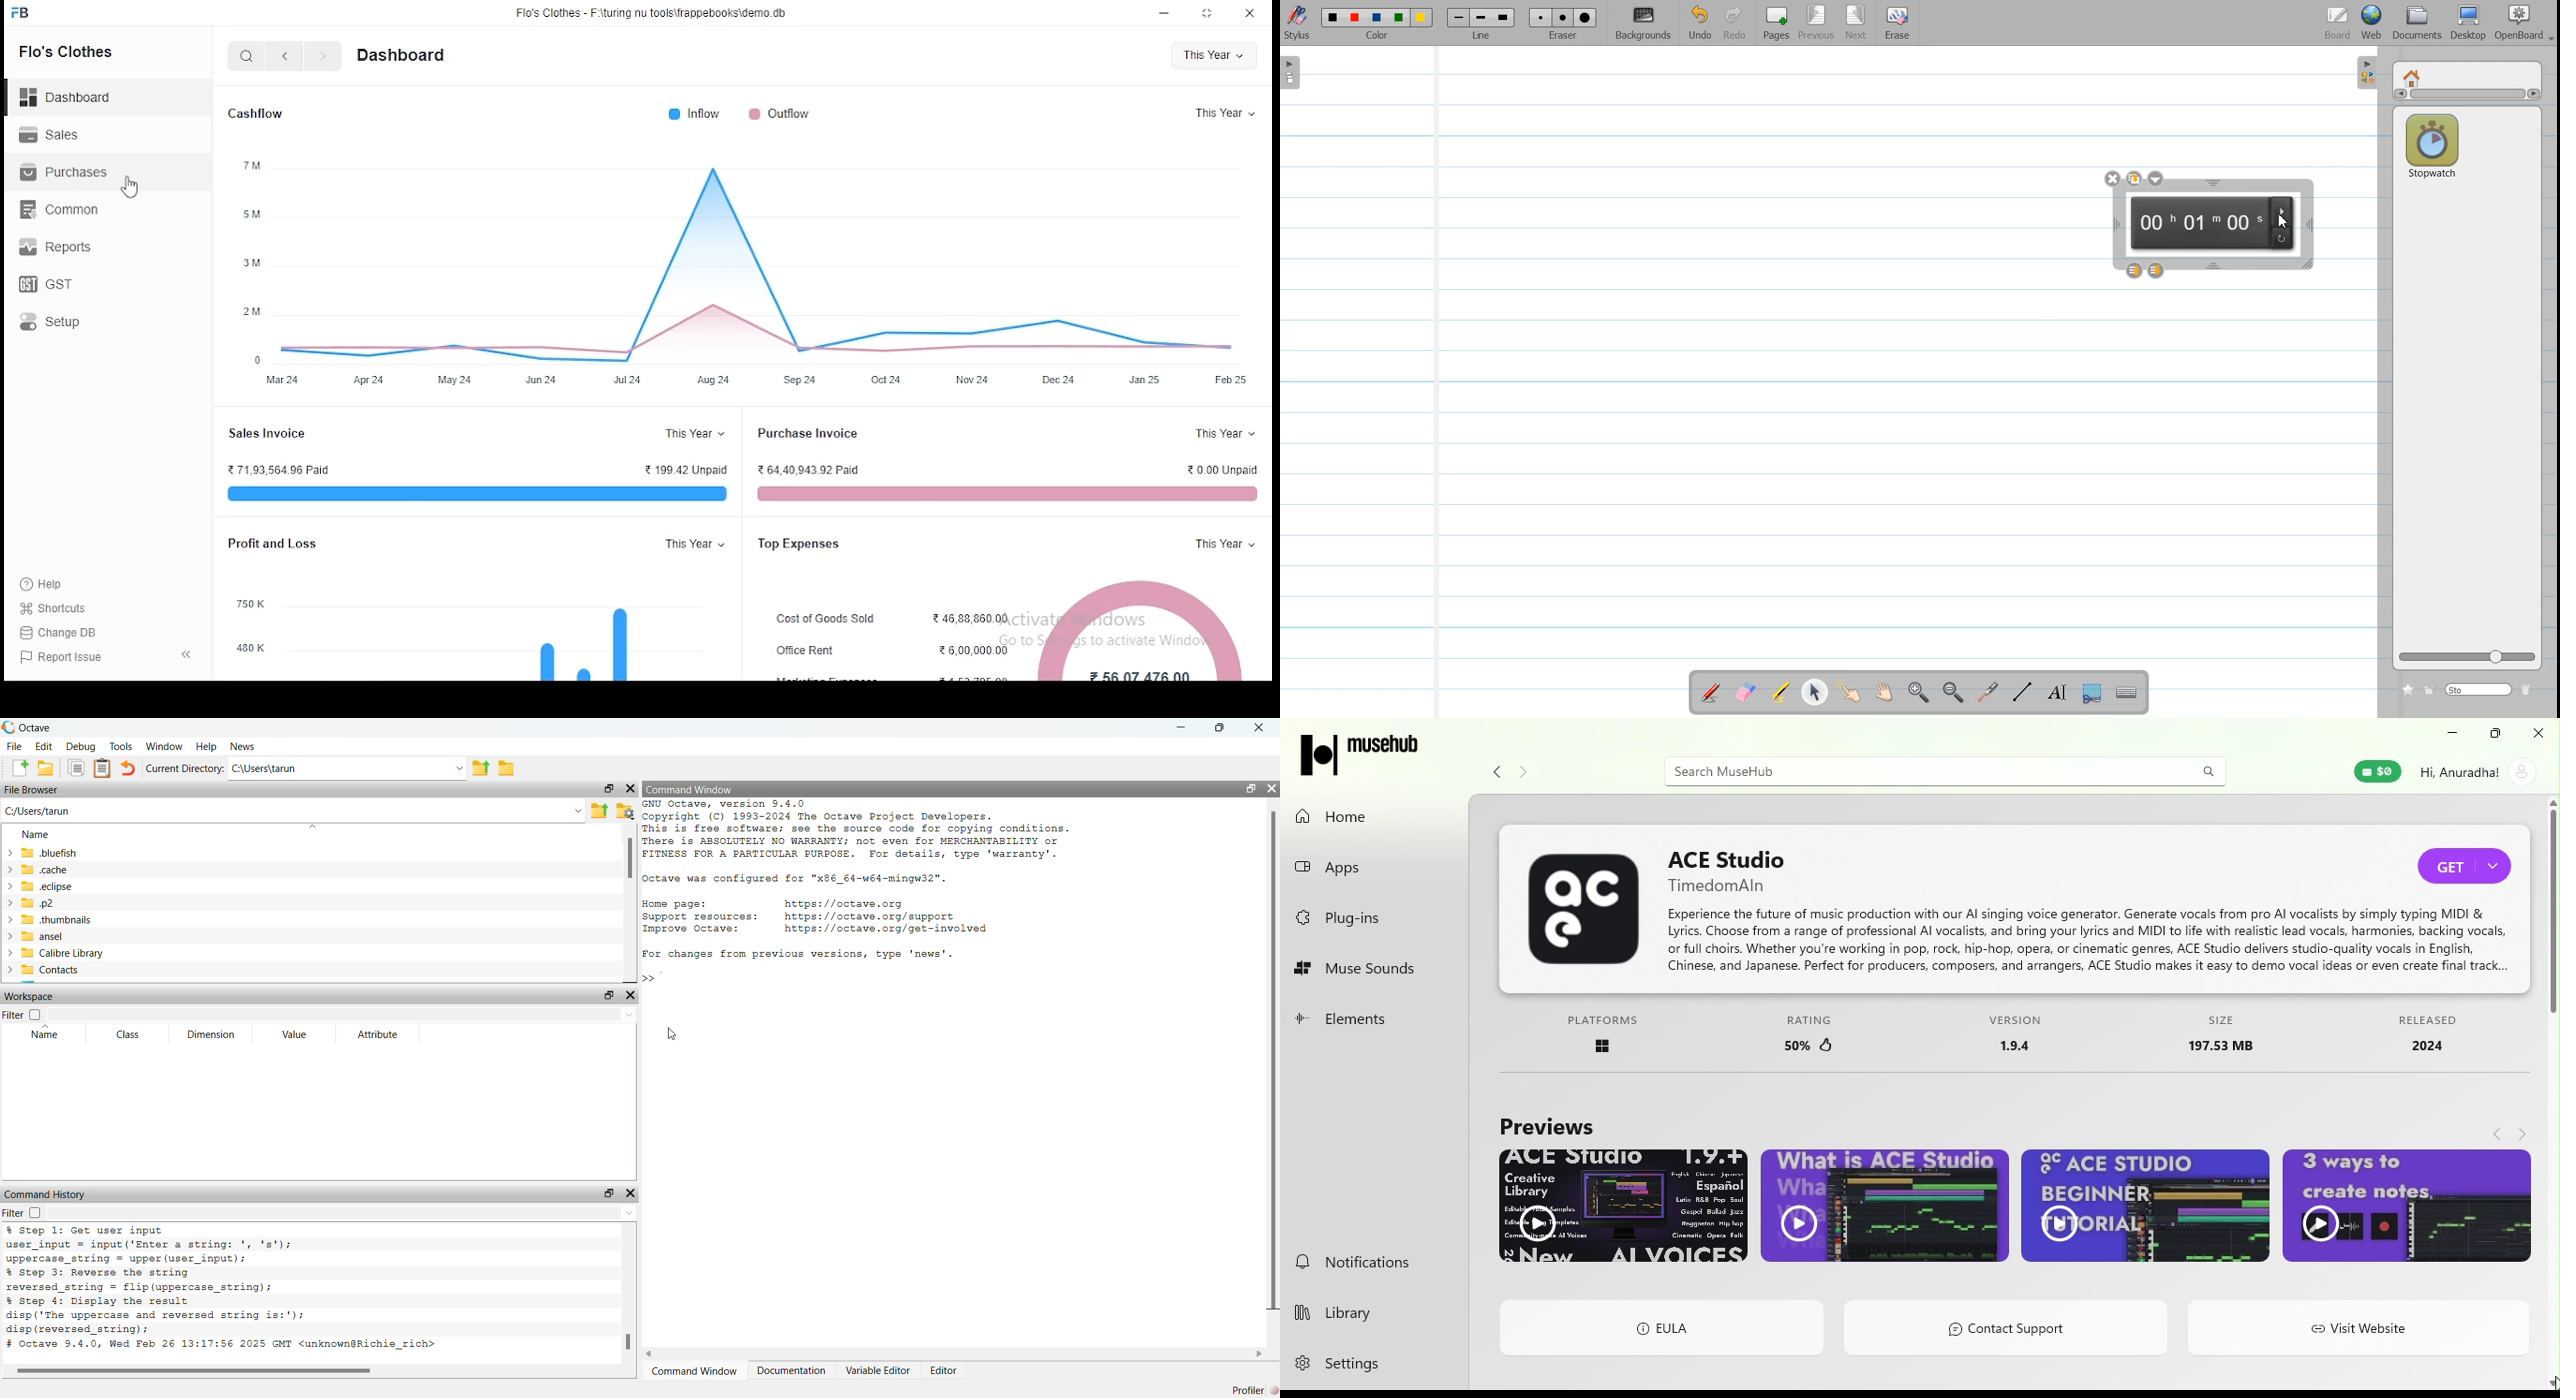 This screenshot has height=1400, width=2576. Describe the element at coordinates (1224, 433) in the screenshot. I see `this year` at that location.